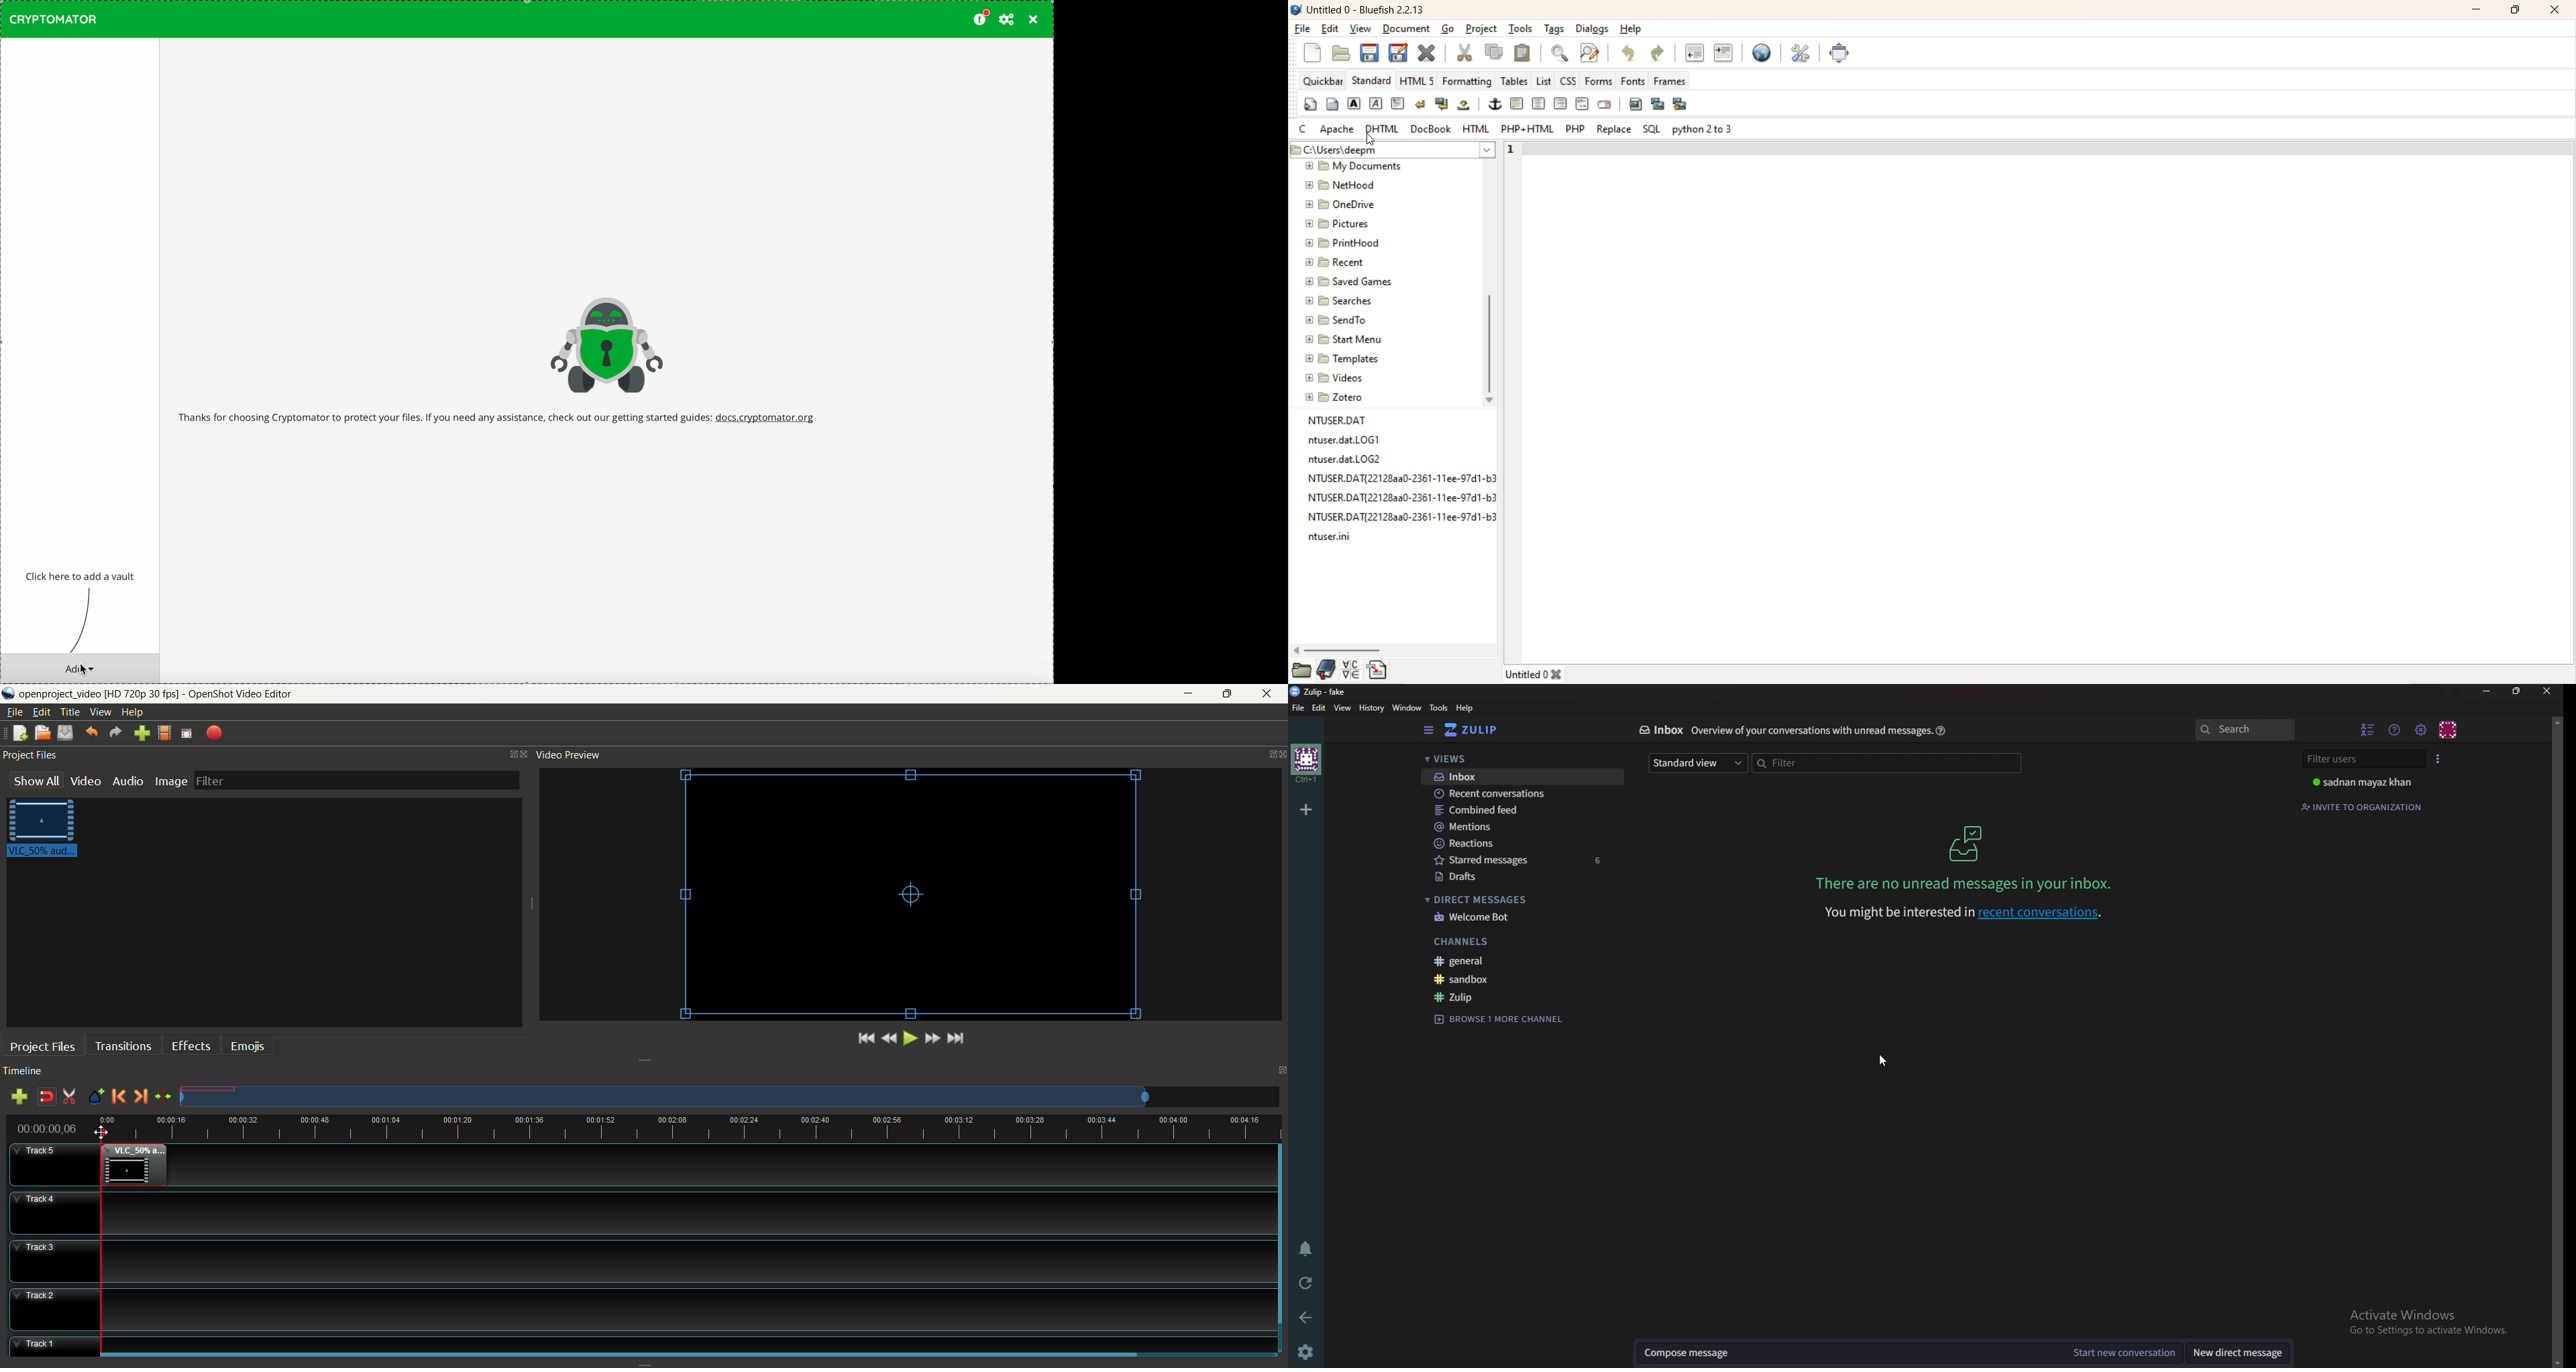 This screenshot has width=2576, height=1372. I want to click on maximize, so click(1230, 693).